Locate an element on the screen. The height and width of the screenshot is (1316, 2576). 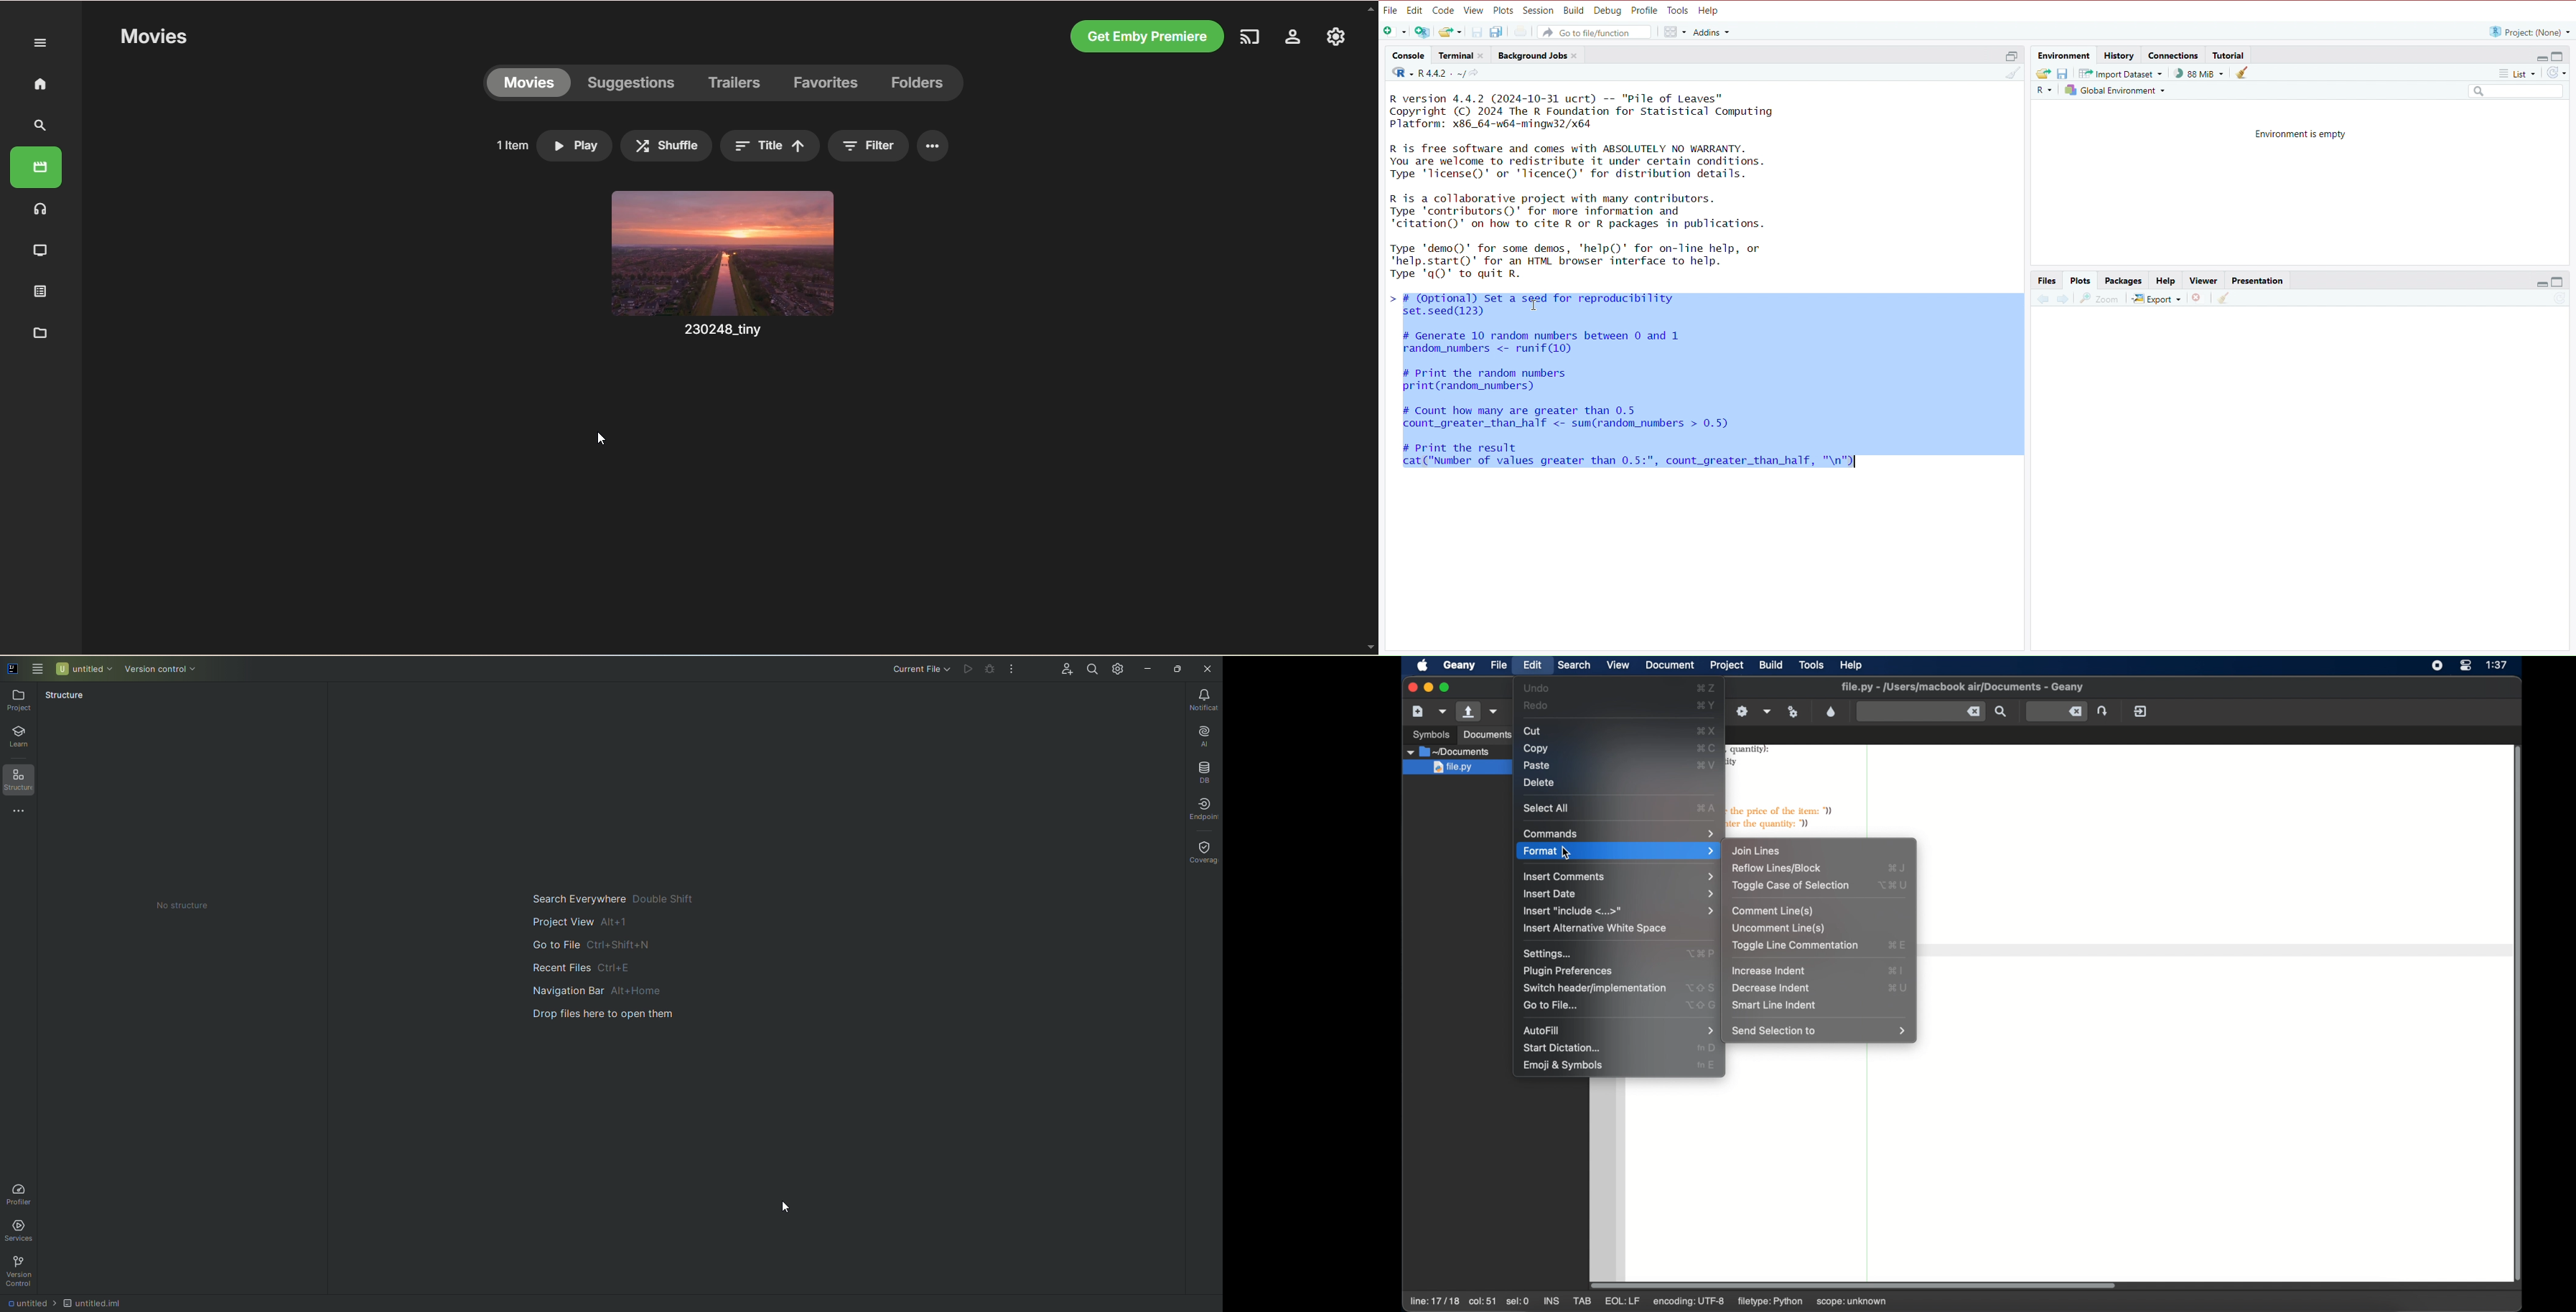
Environment is located at coordinates (2065, 54).